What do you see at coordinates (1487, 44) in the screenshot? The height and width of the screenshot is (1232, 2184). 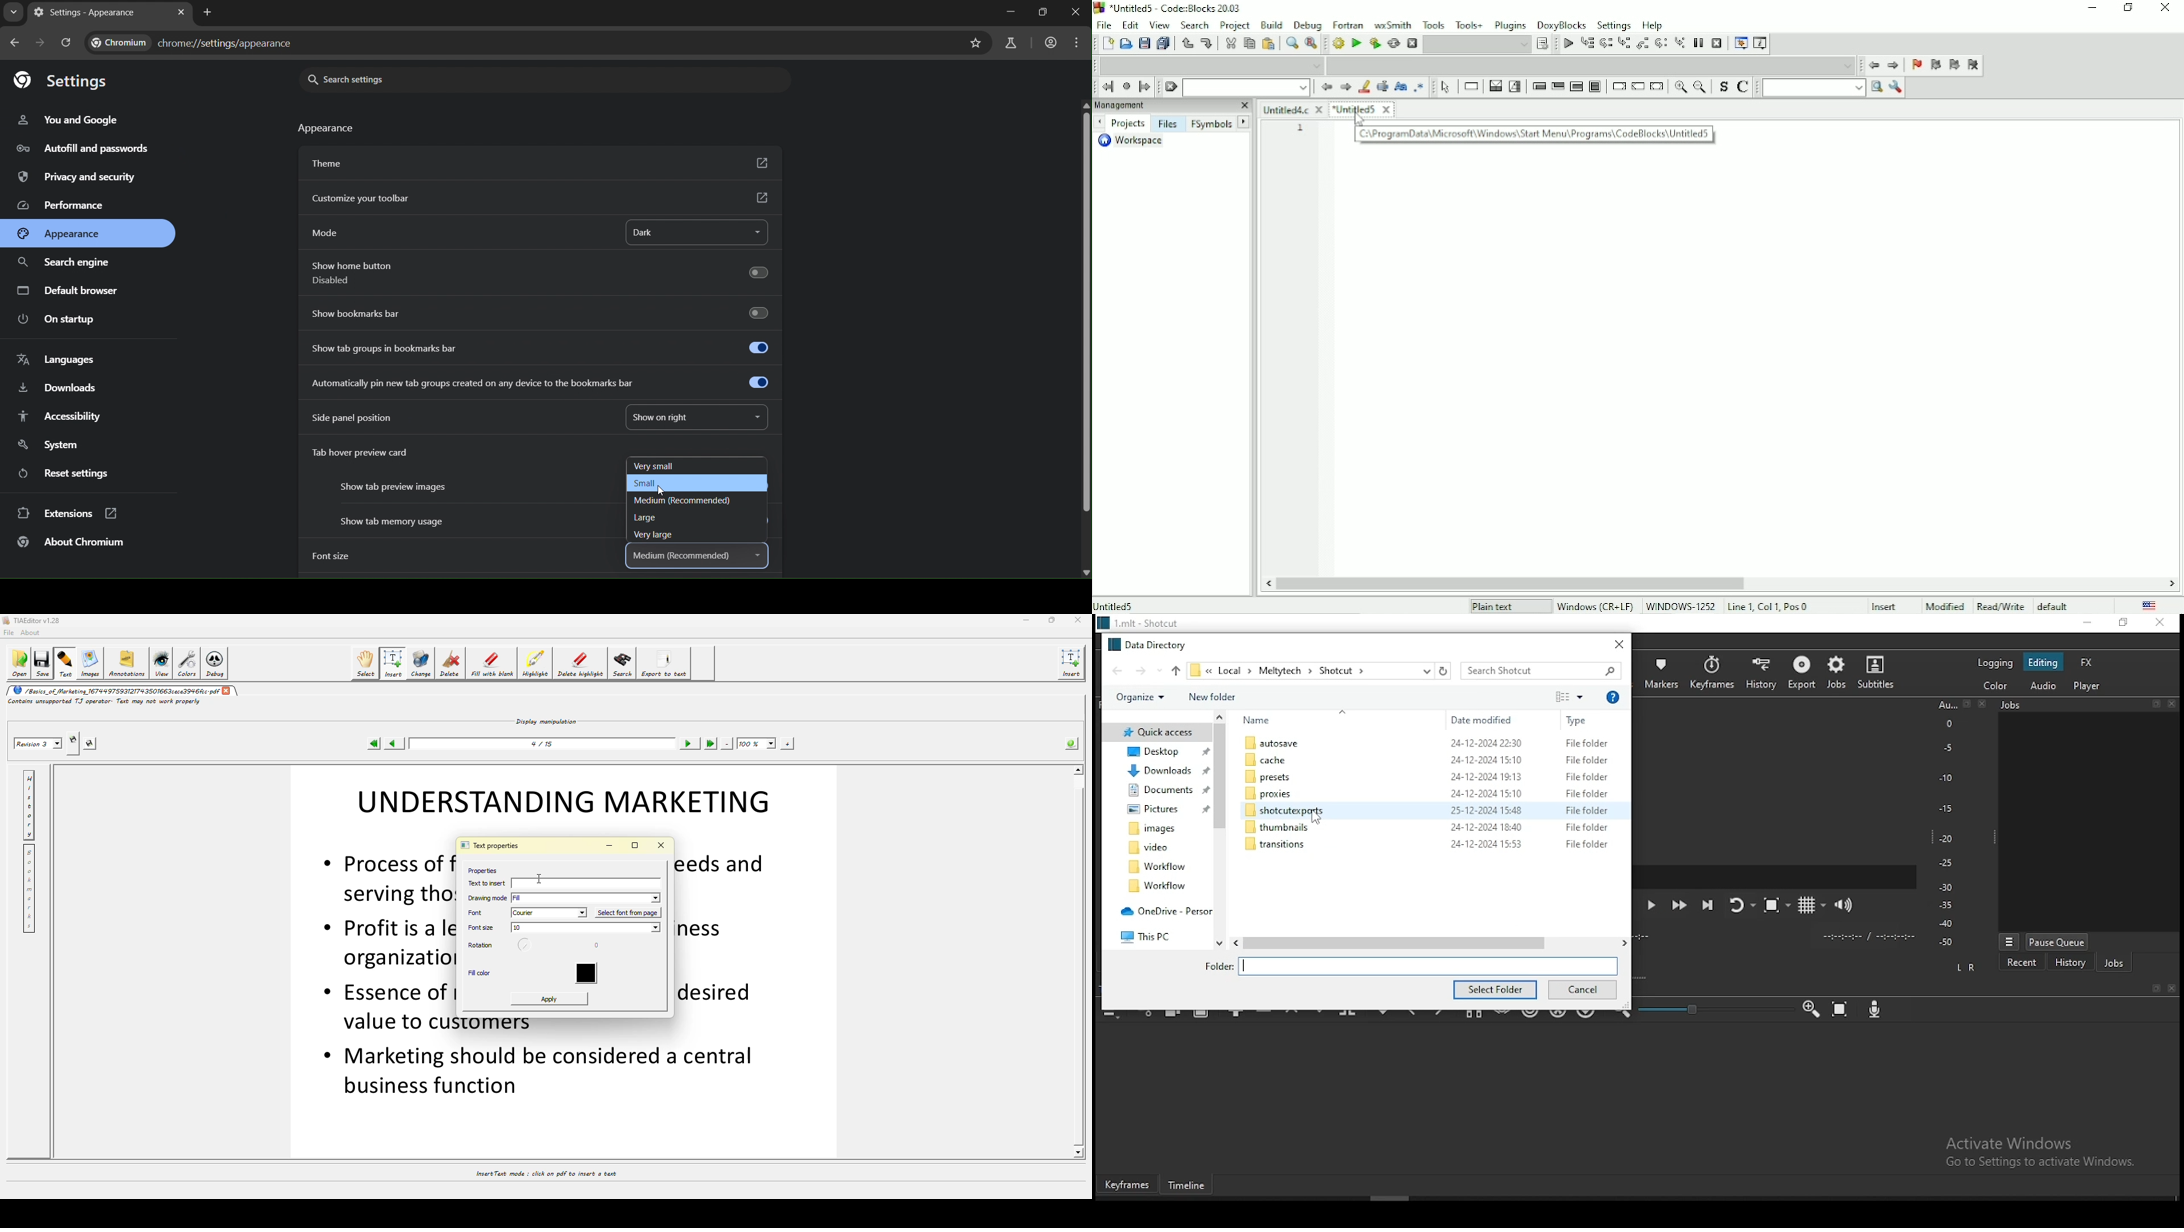 I see `Show the select target dialog ` at bounding box center [1487, 44].